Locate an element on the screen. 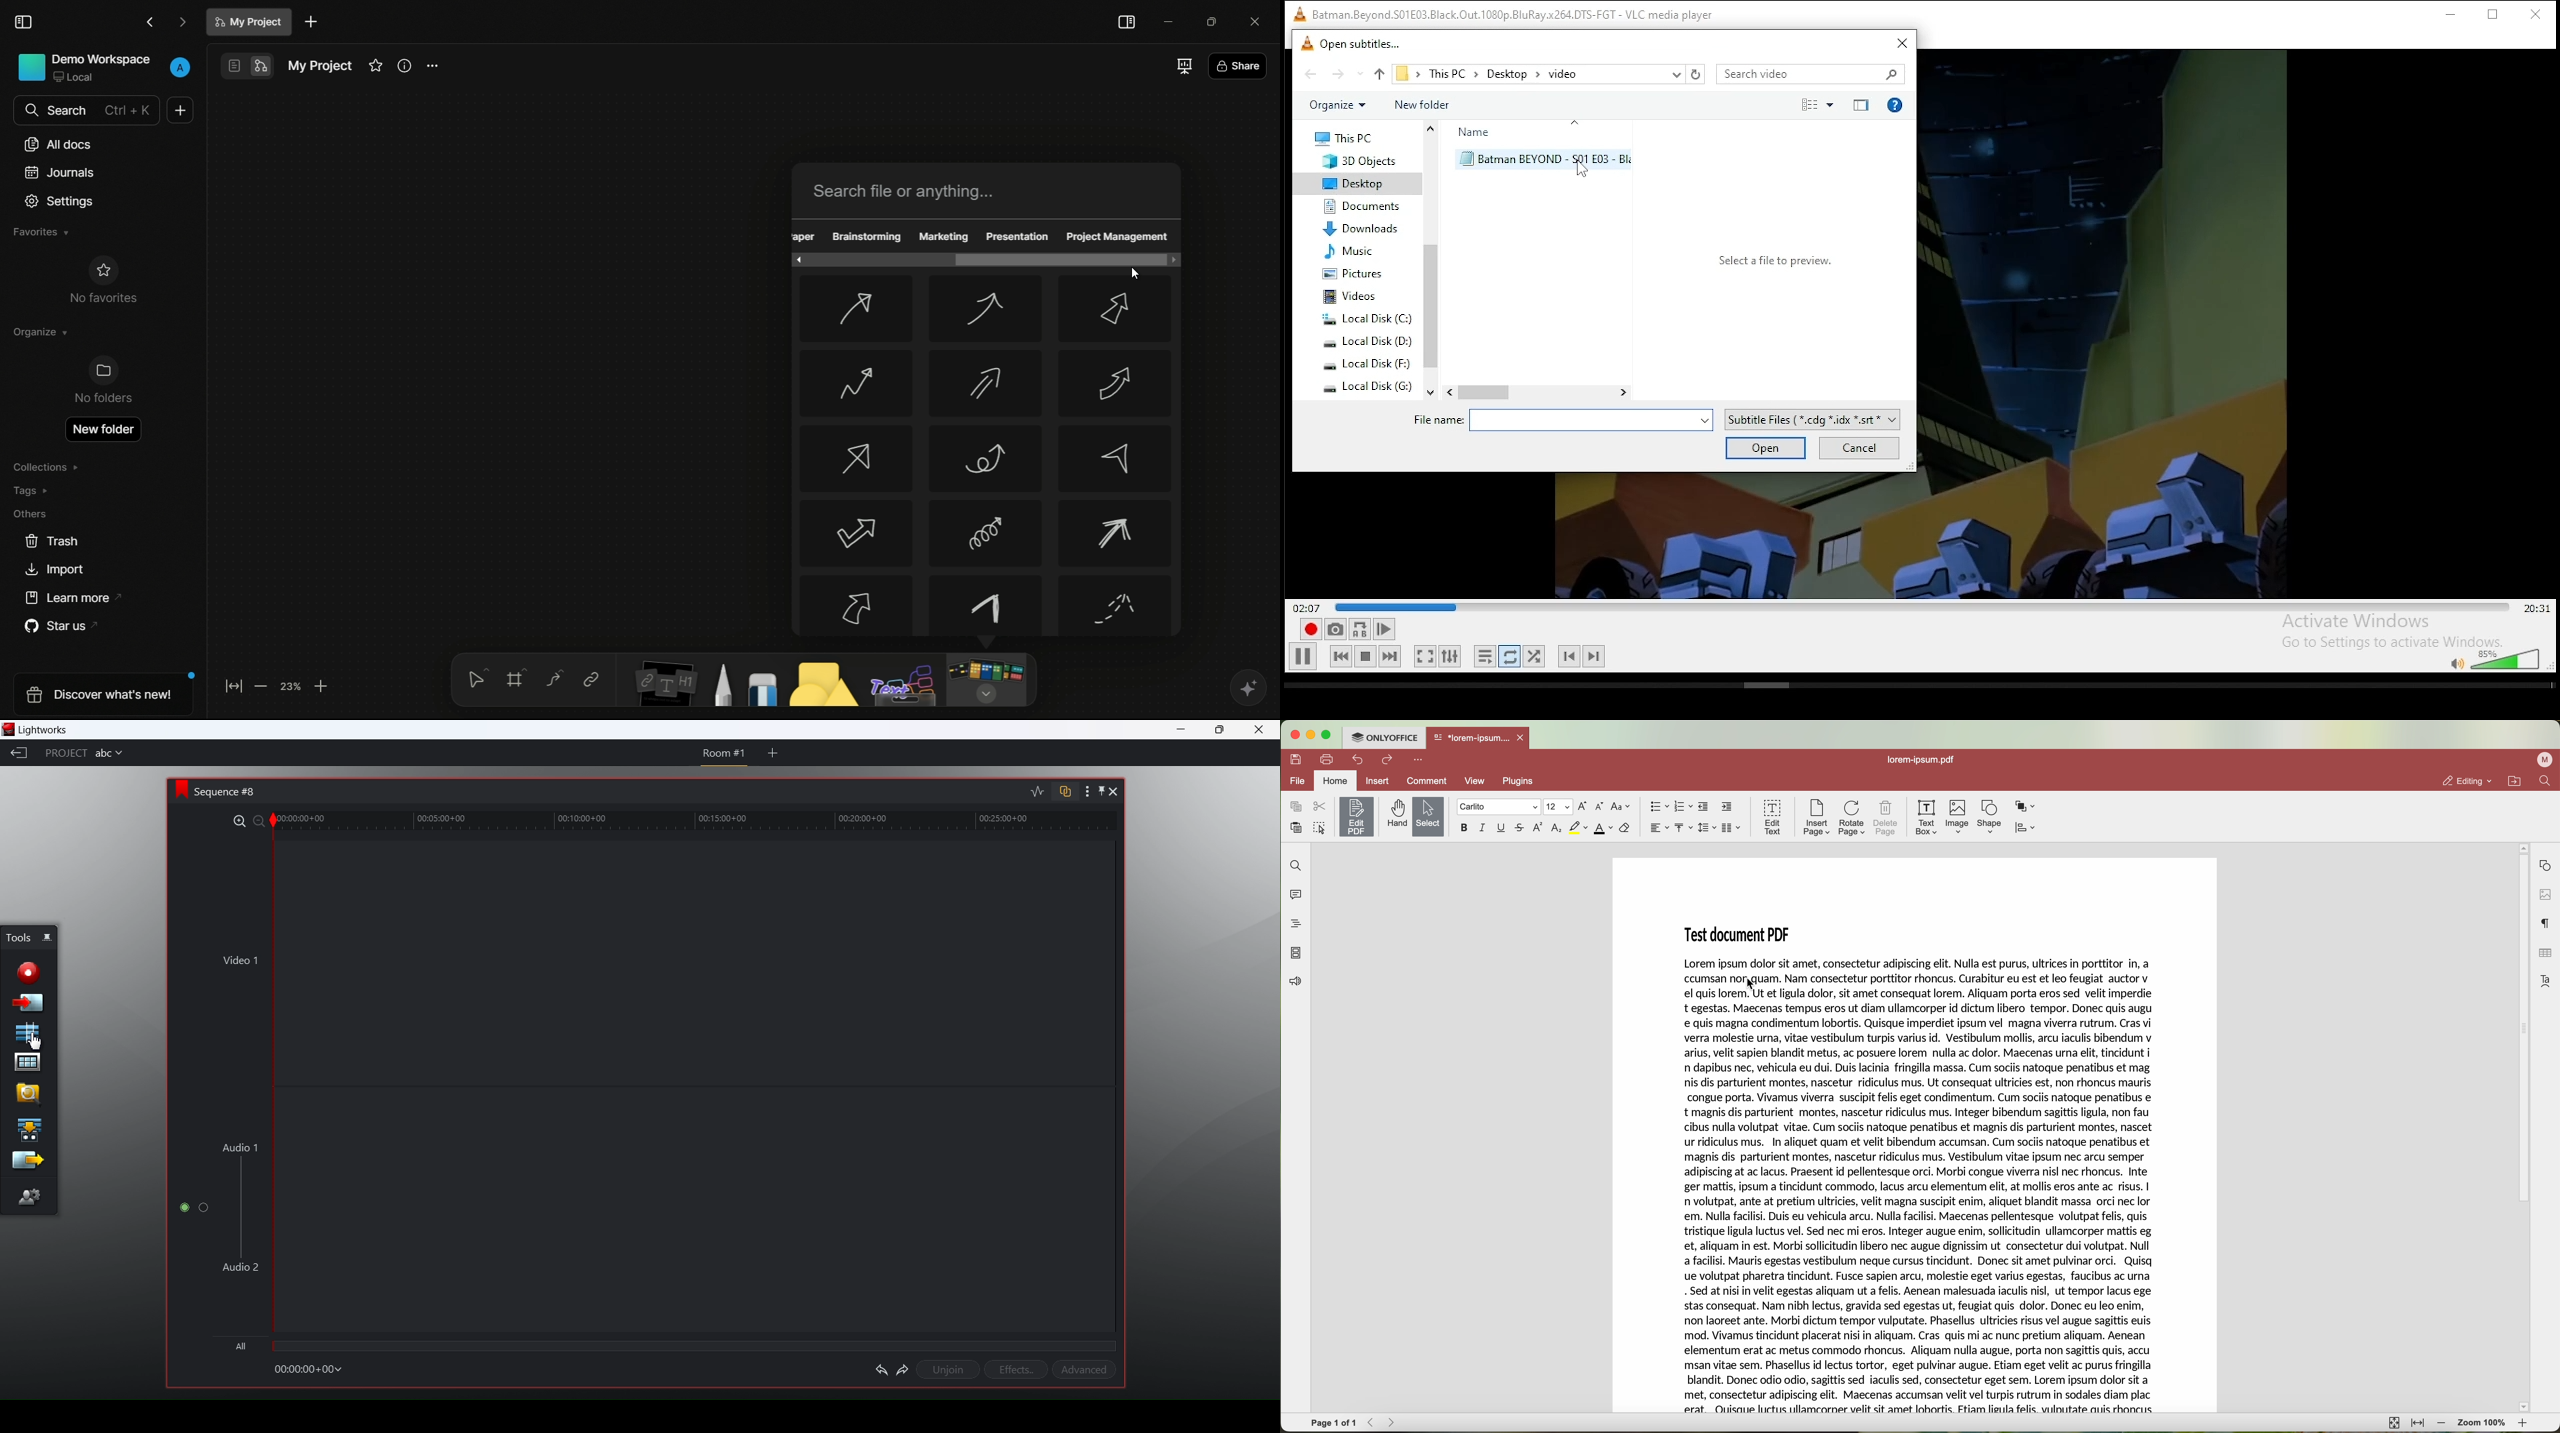 The height and width of the screenshot is (1456, 2576). no favorites is located at coordinates (102, 279).